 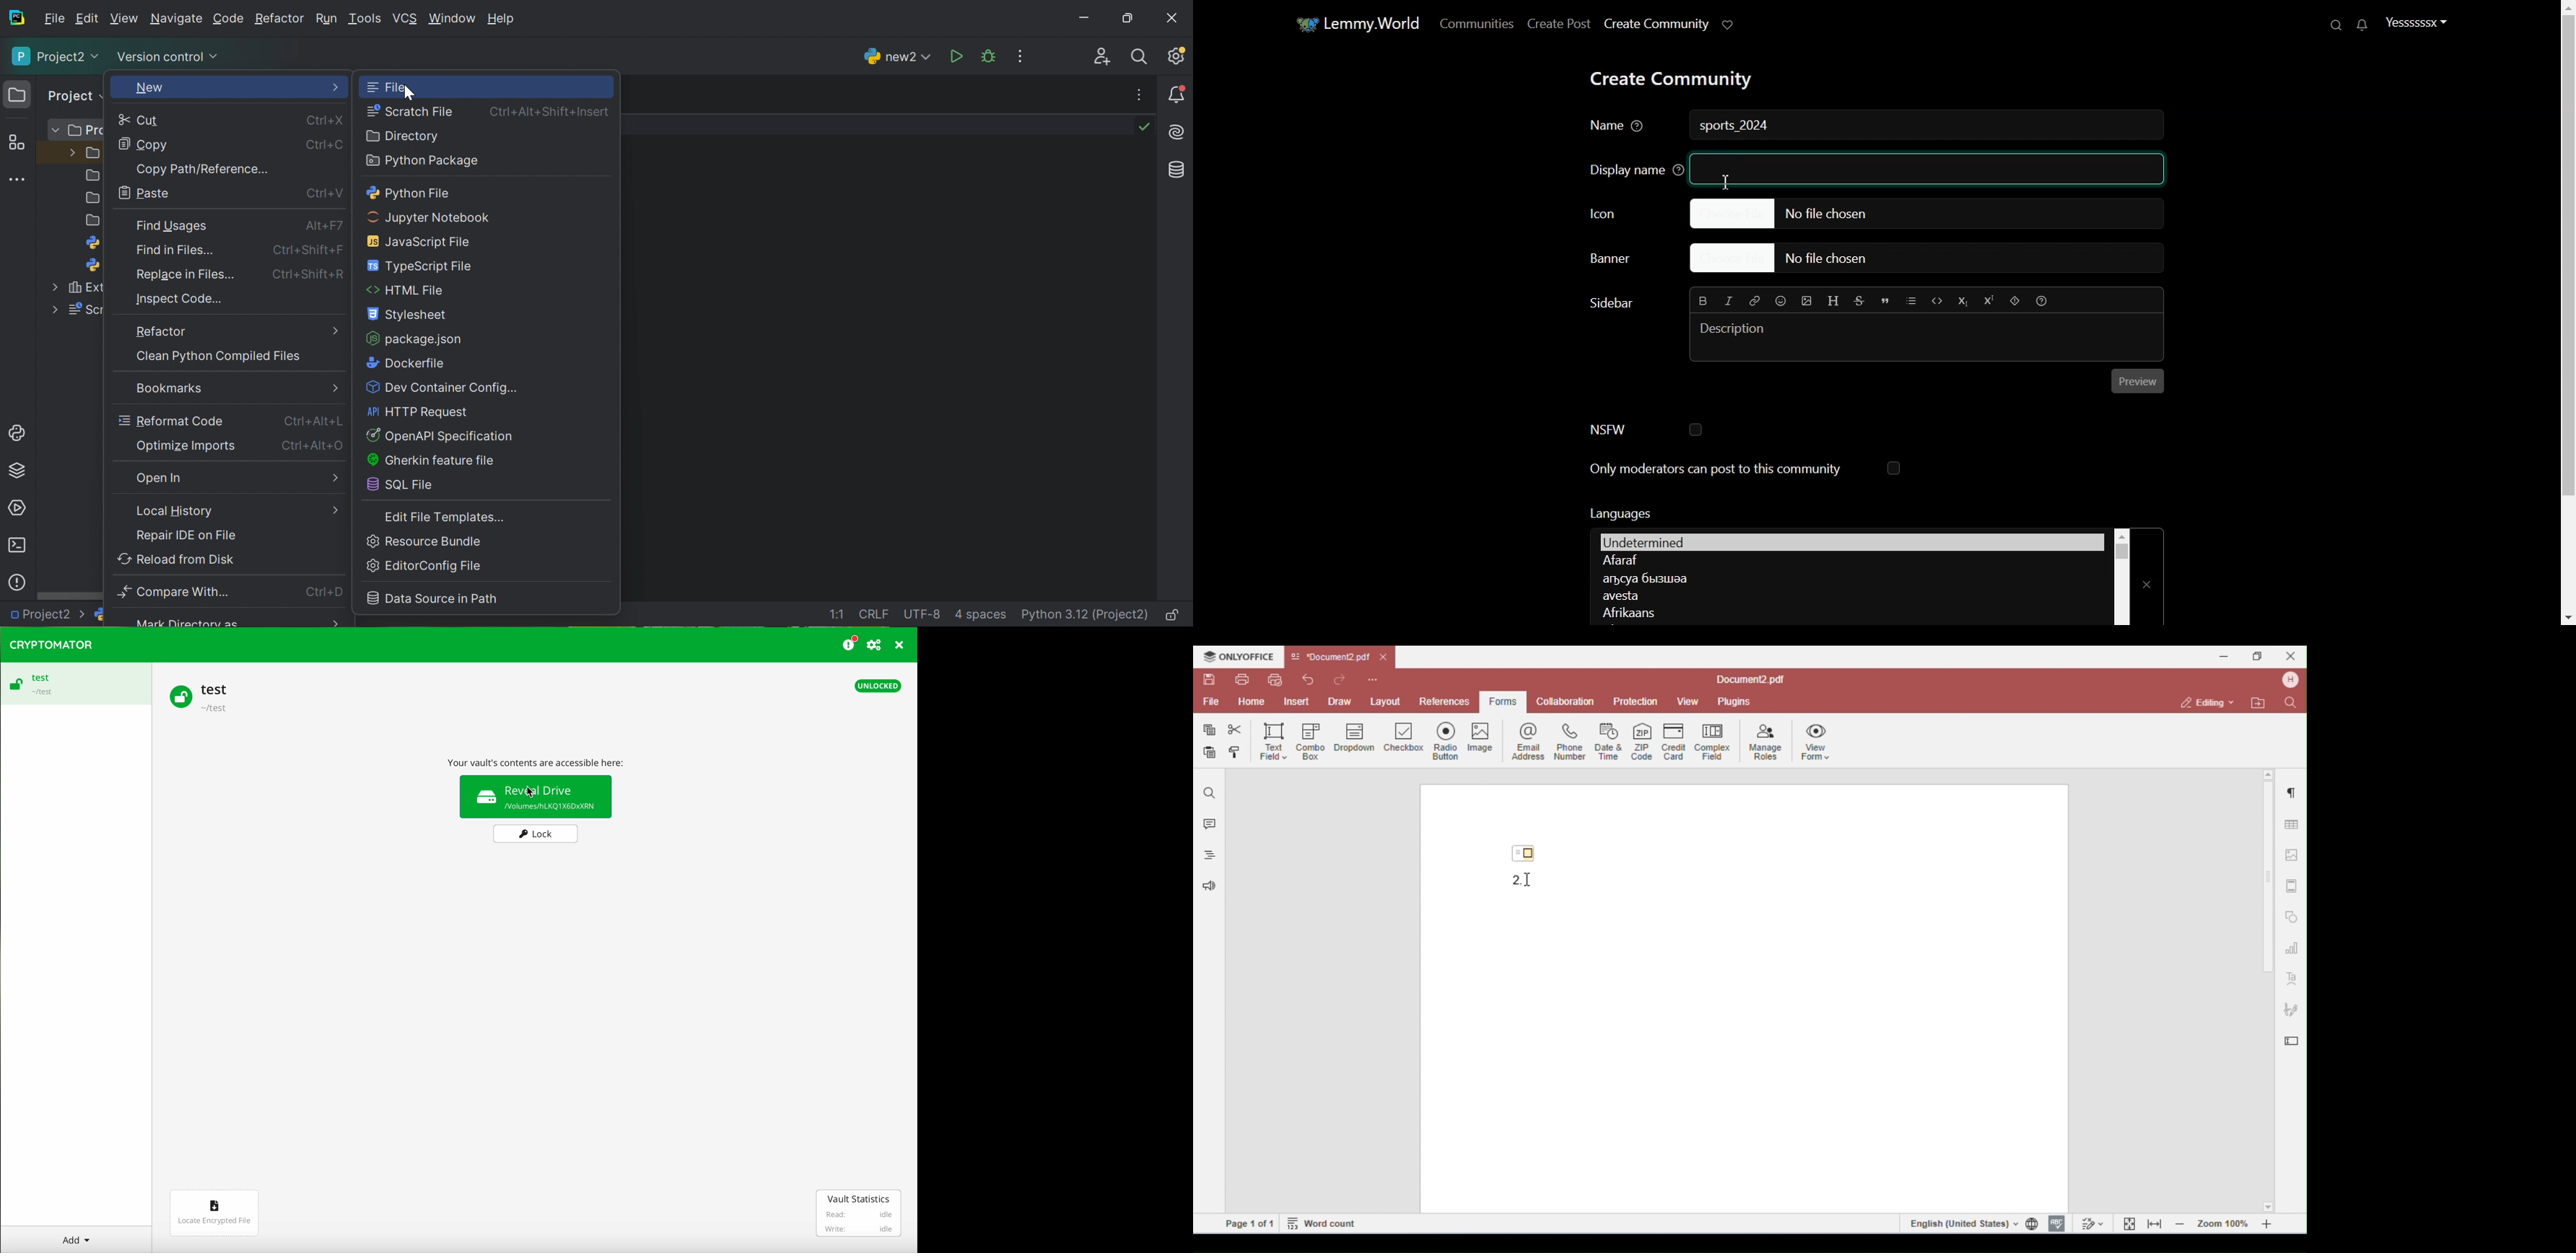 What do you see at coordinates (55, 57) in the screenshot?
I see `Project2` at bounding box center [55, 57].